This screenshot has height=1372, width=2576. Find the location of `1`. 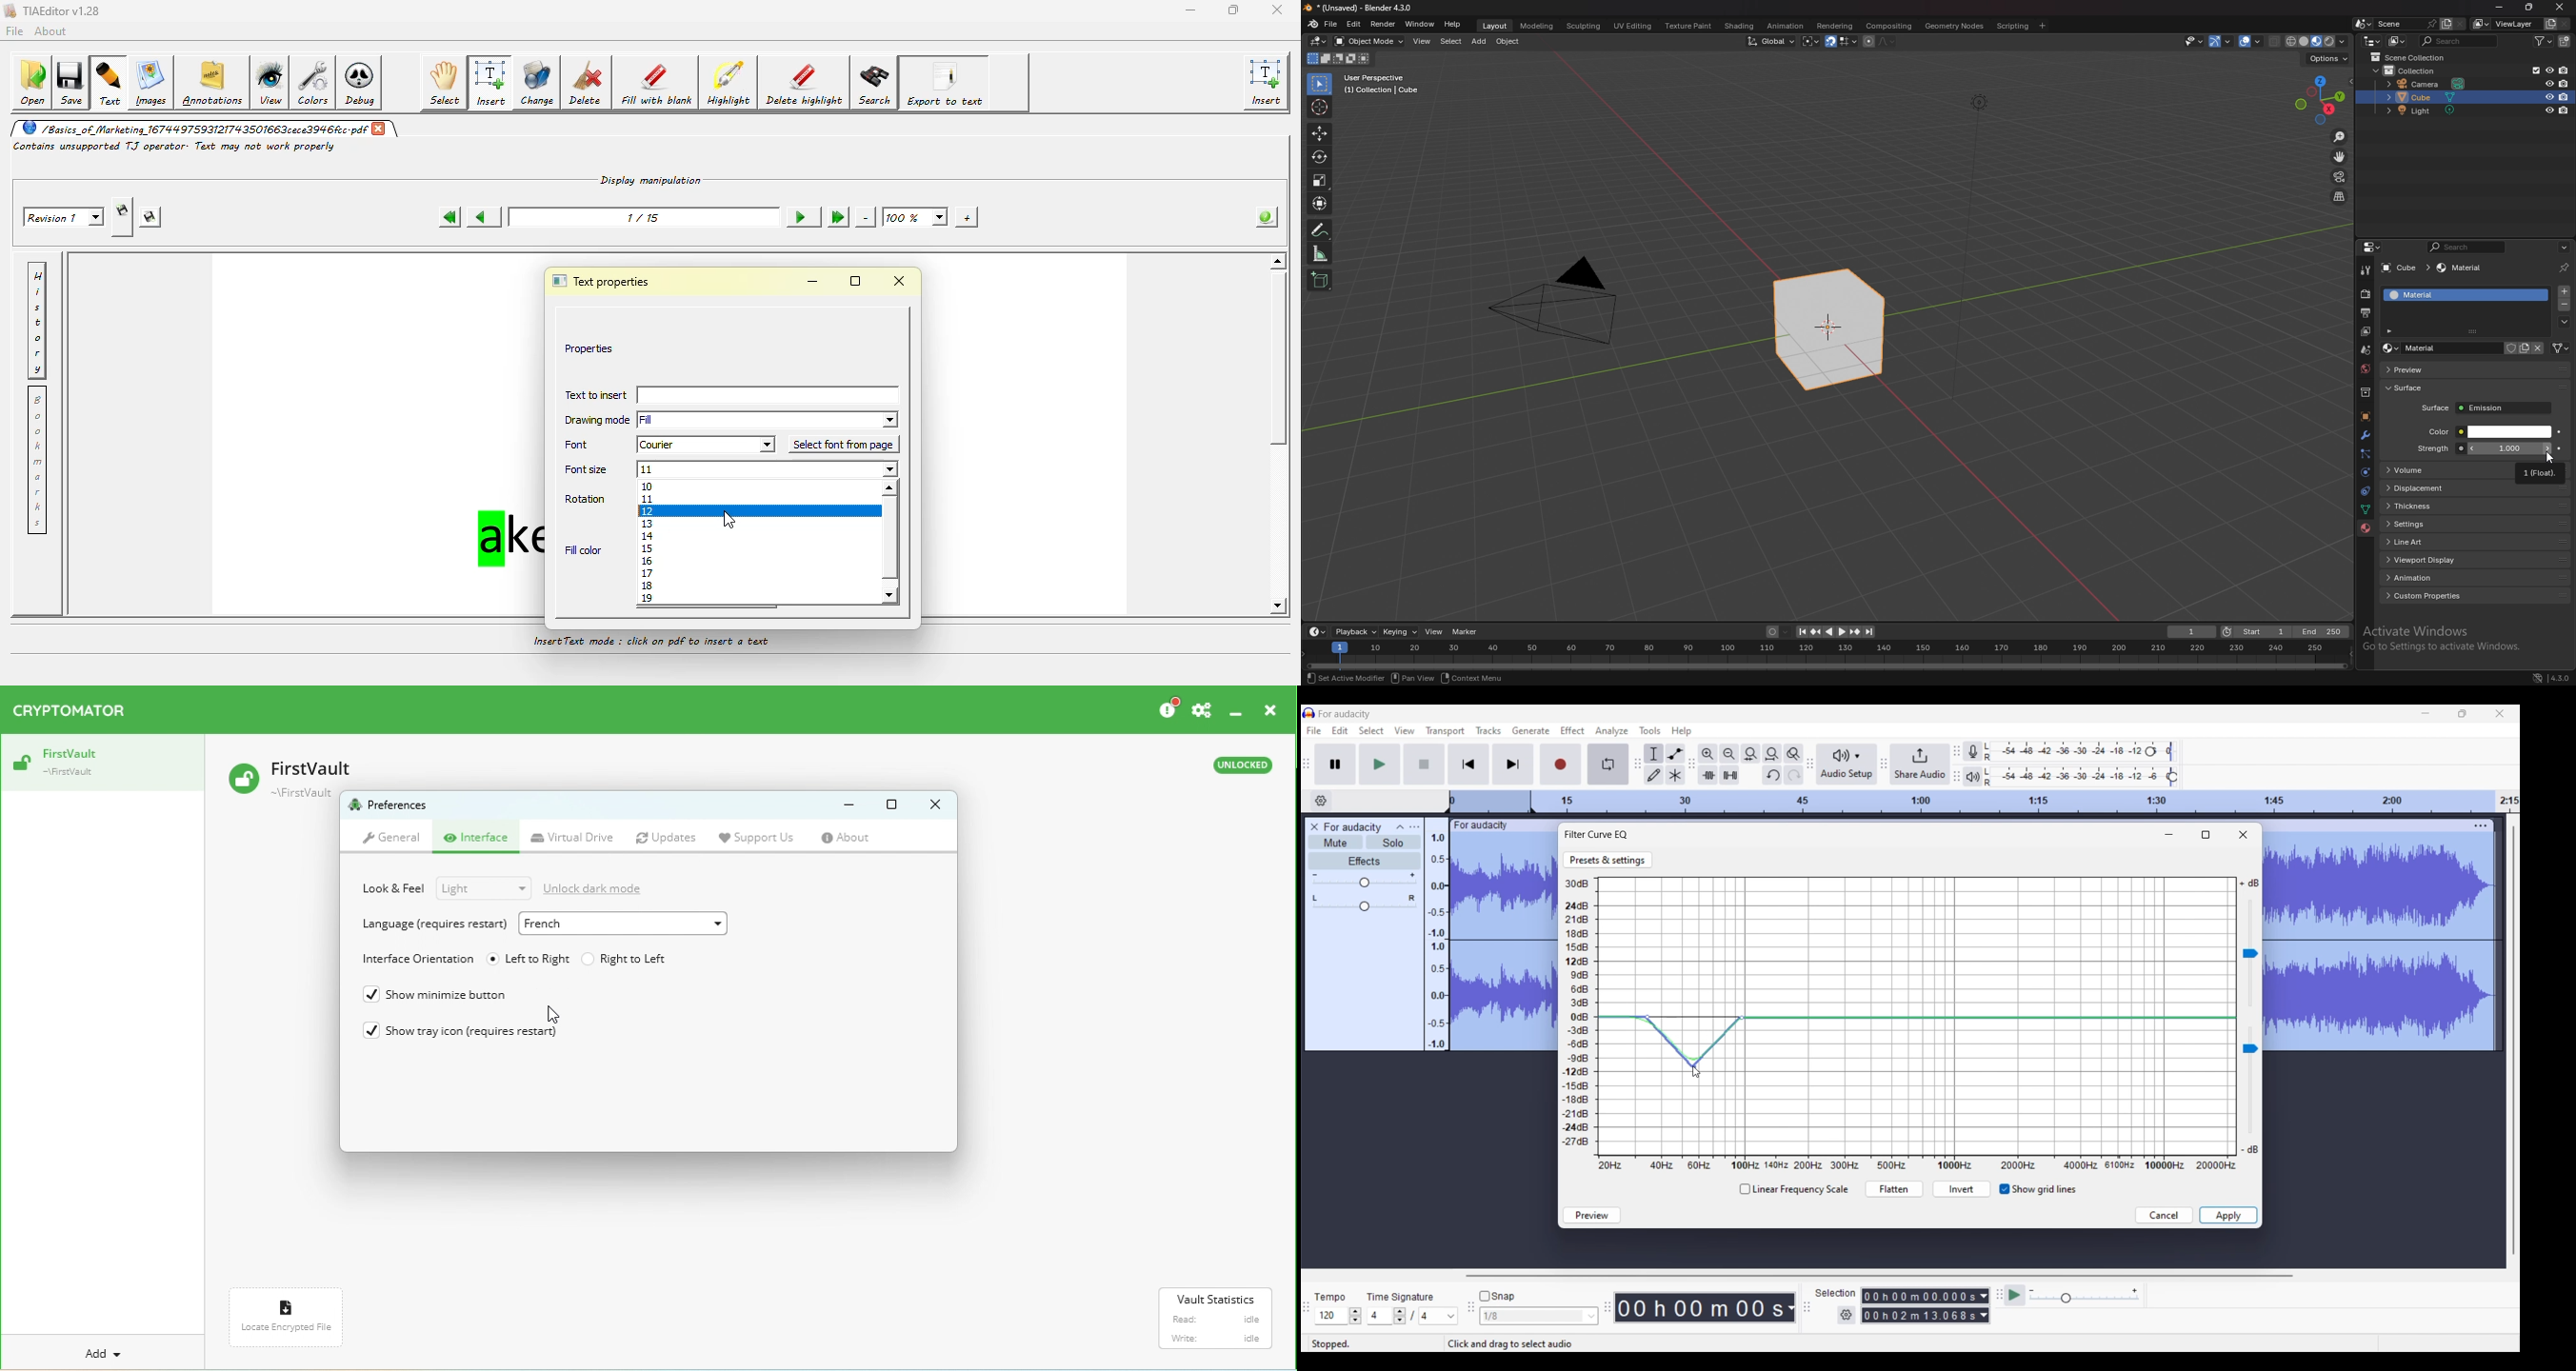

1 is located at coordinates (2192, 632).